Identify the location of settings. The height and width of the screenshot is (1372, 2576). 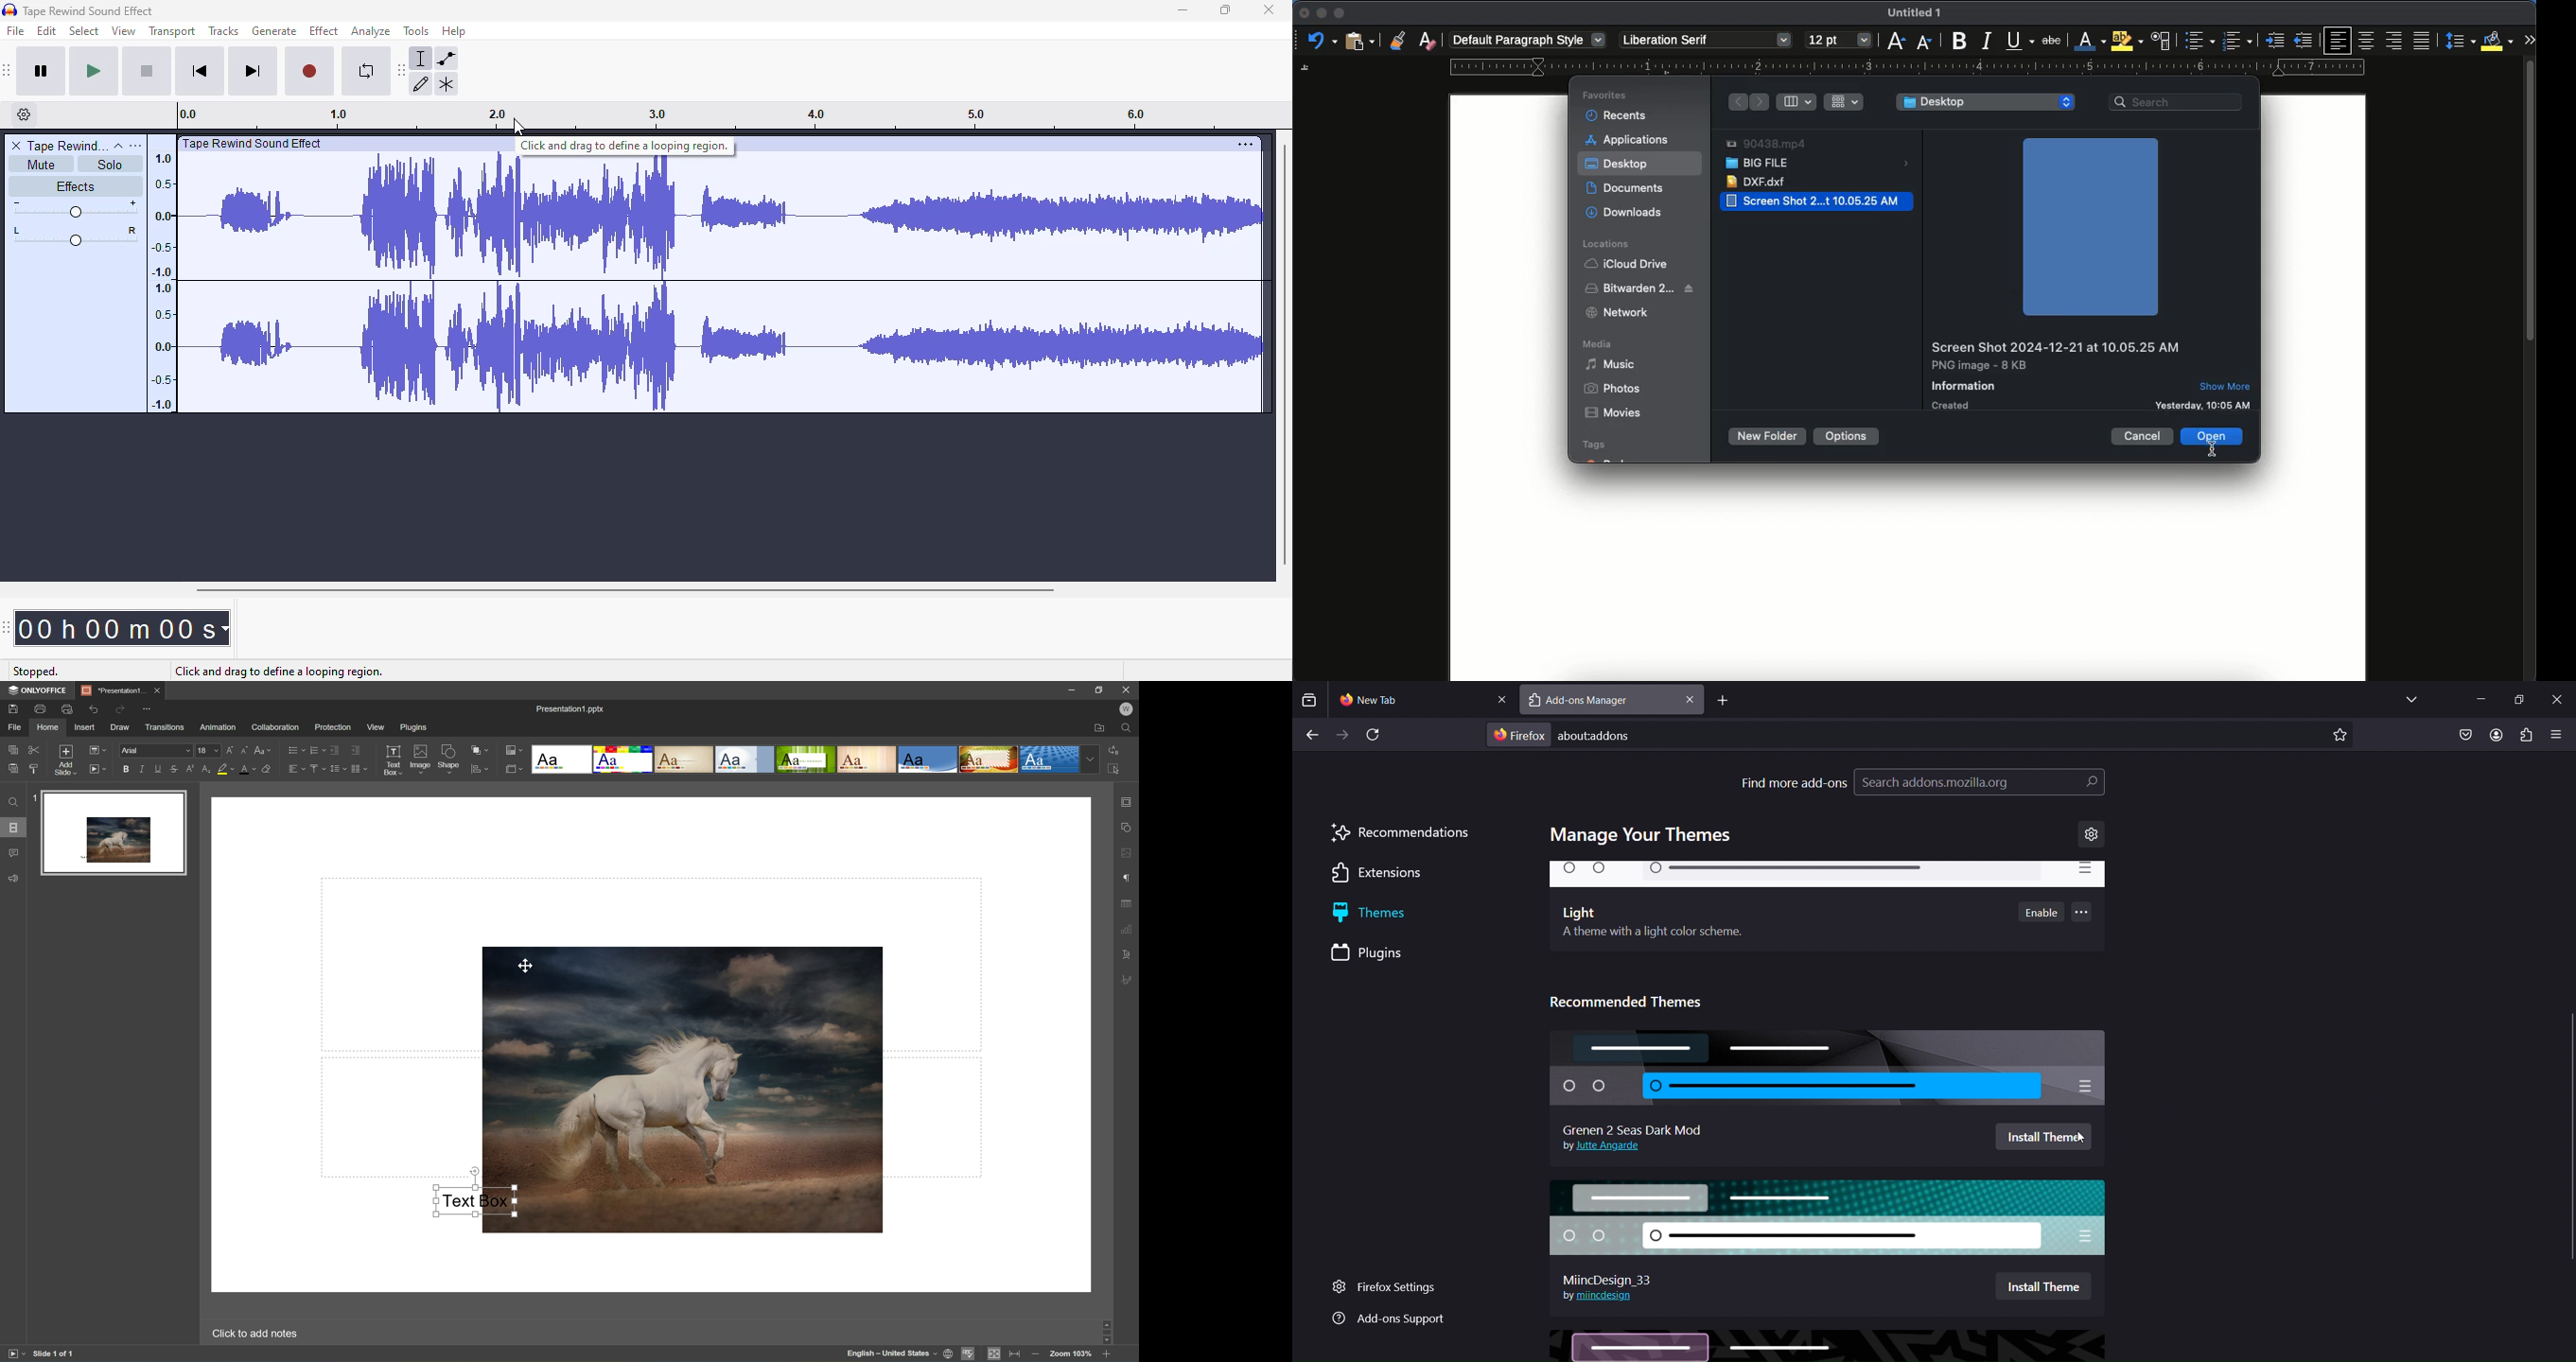
(2092, 835).